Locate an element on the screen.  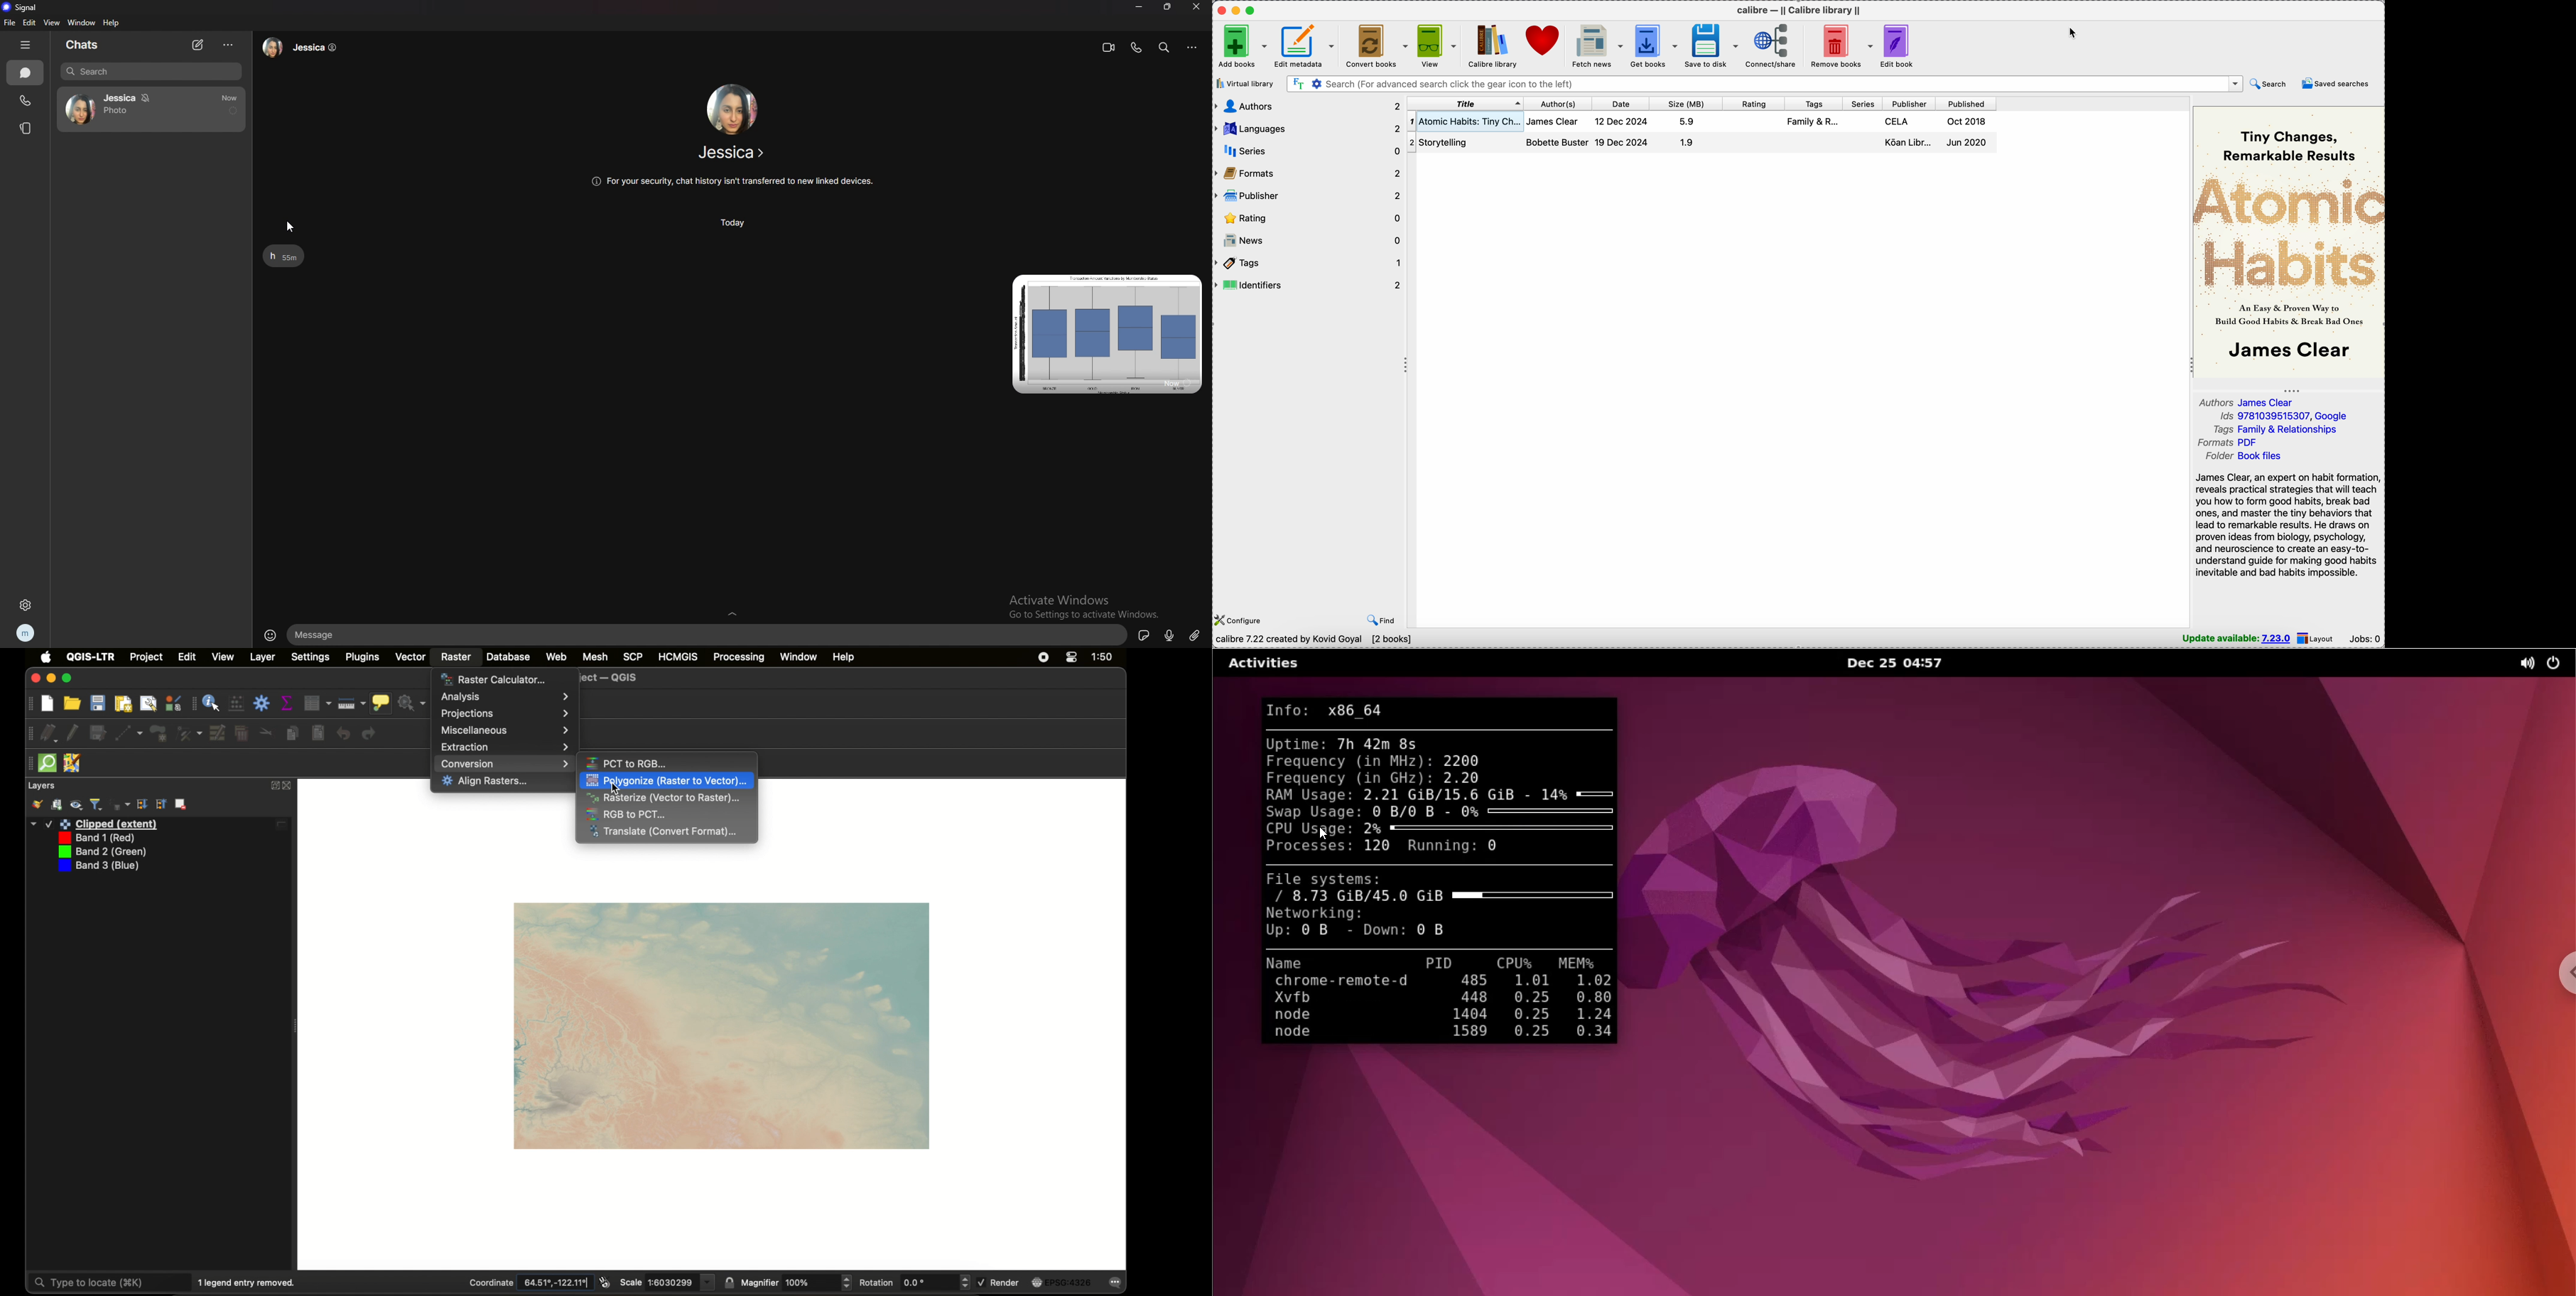
sent photo is located at coordinates (1108, 335).